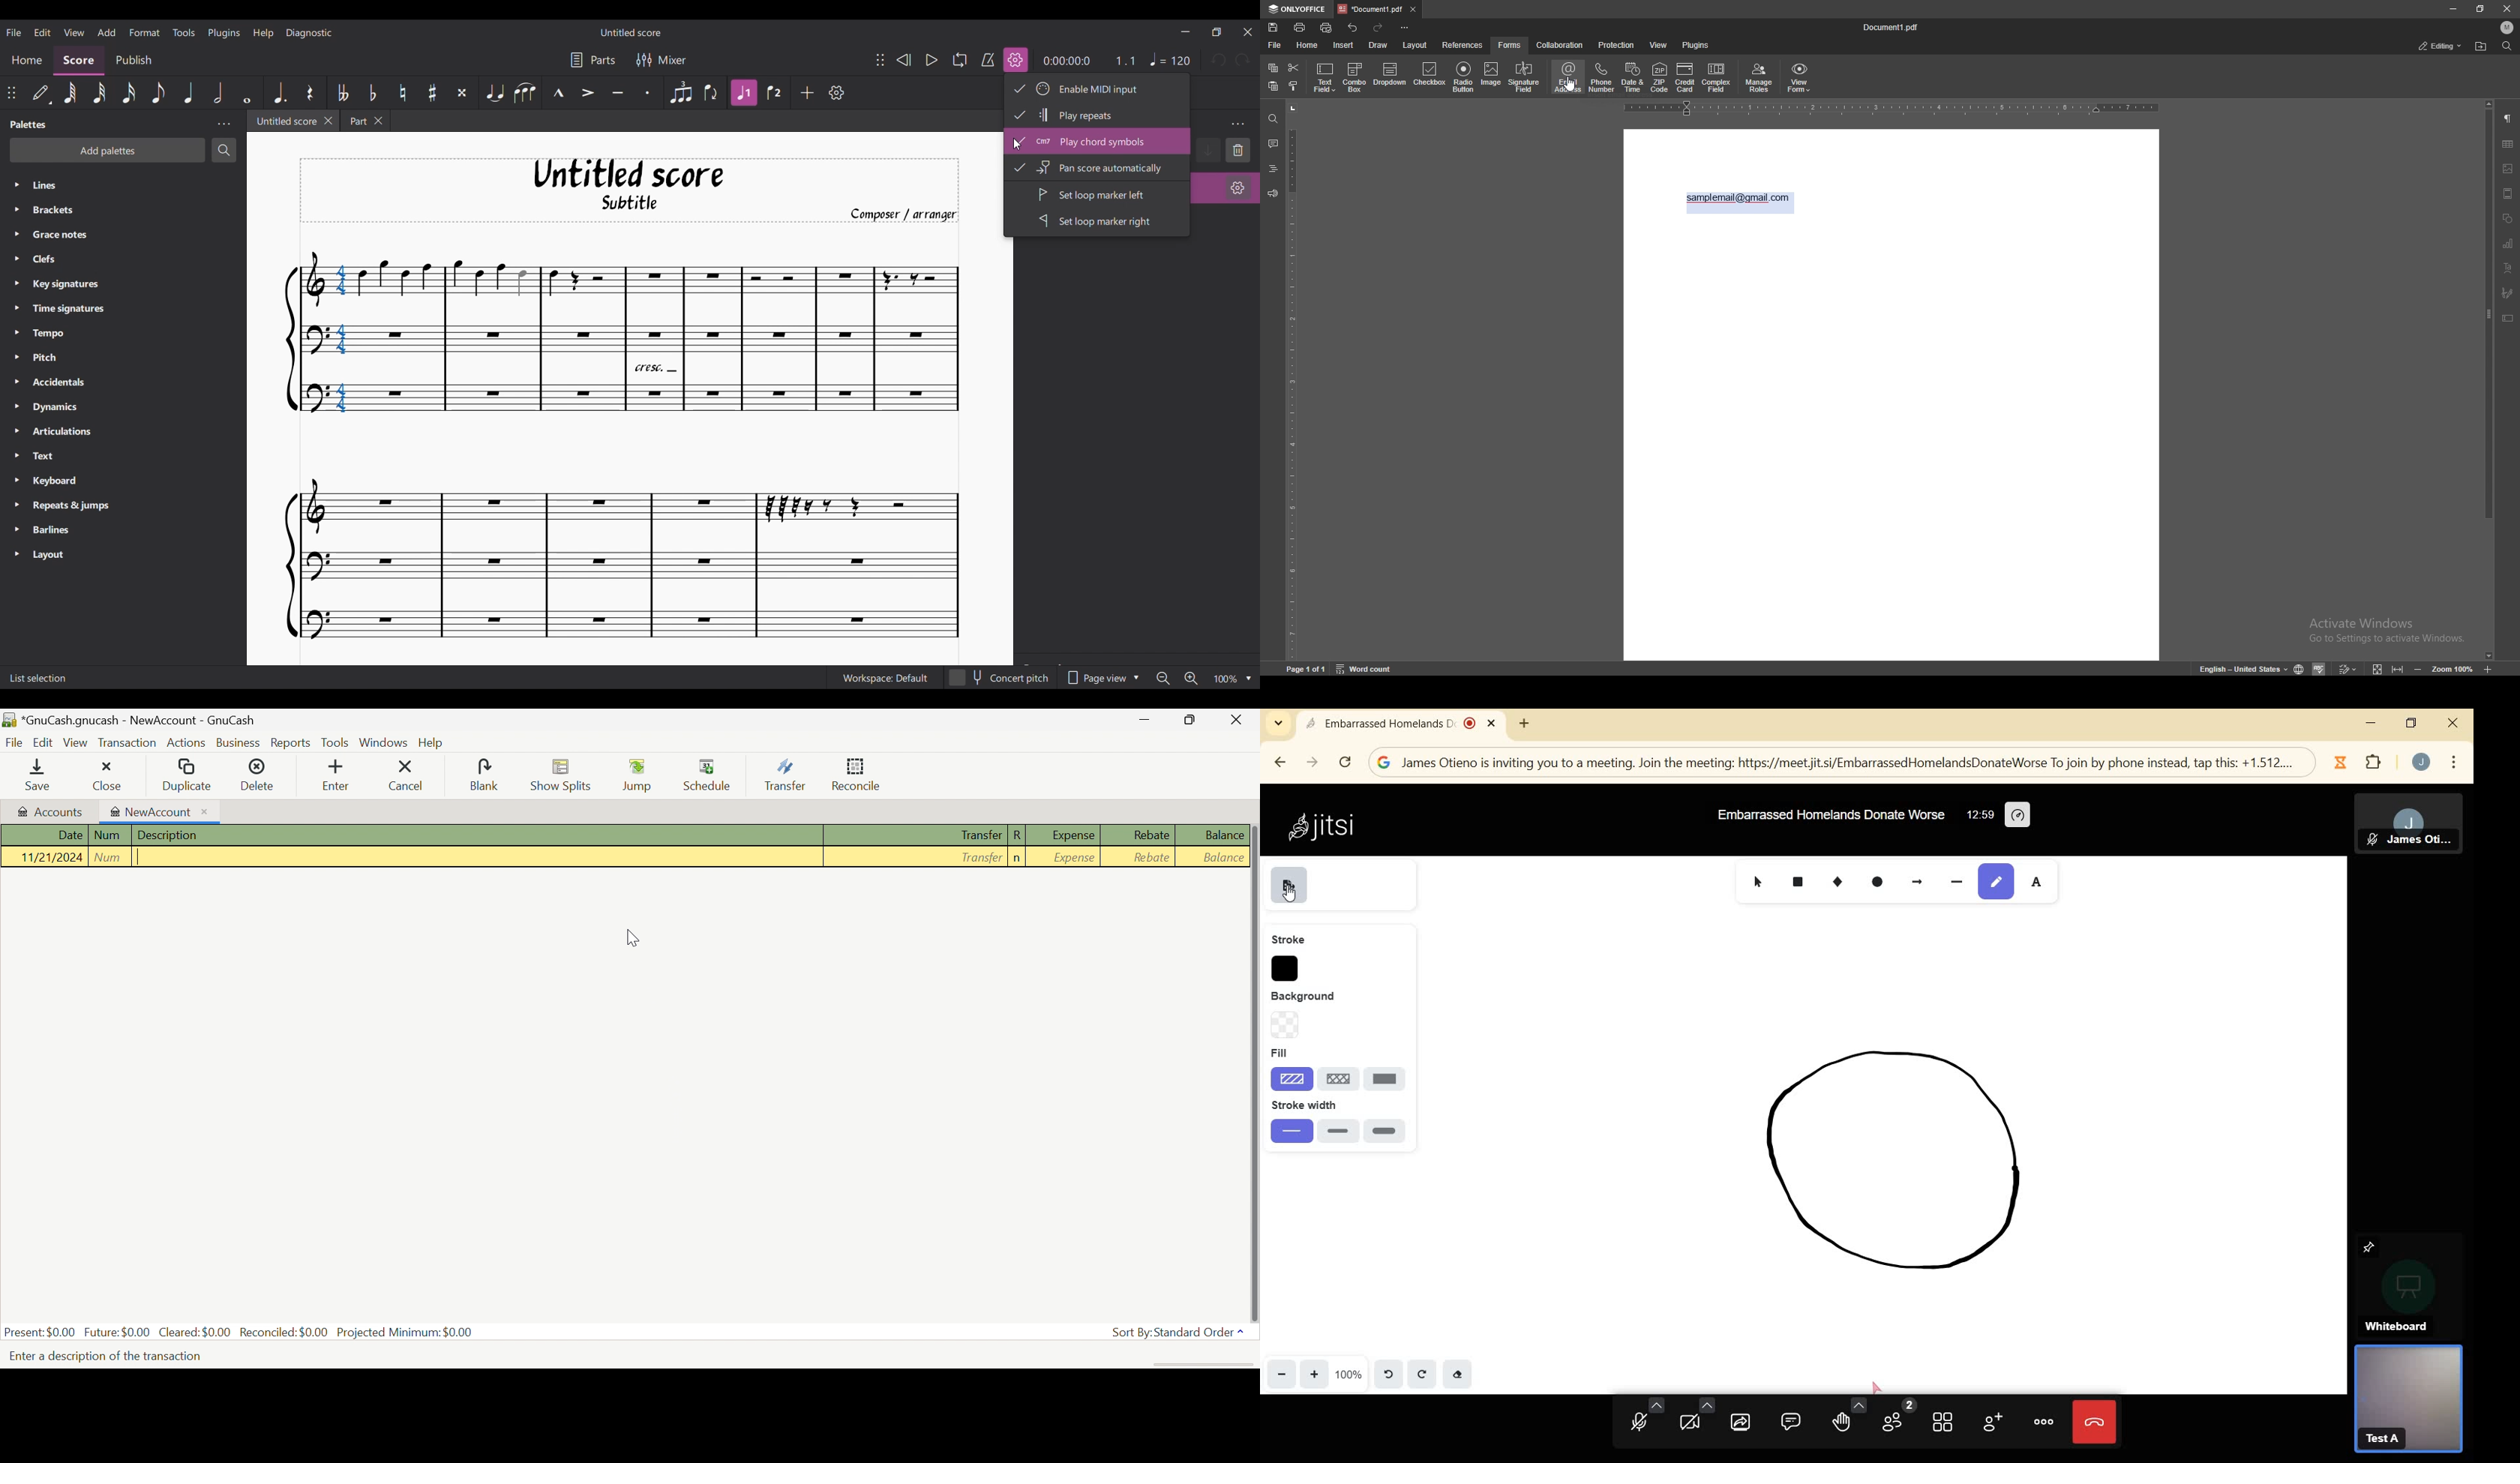 The width and height of the screenshot is (2520, 1484). What do you see at coordinates (41, 1333) in the screenshot?
I see `Present: $100.00` at bounding box center [41, 1333].